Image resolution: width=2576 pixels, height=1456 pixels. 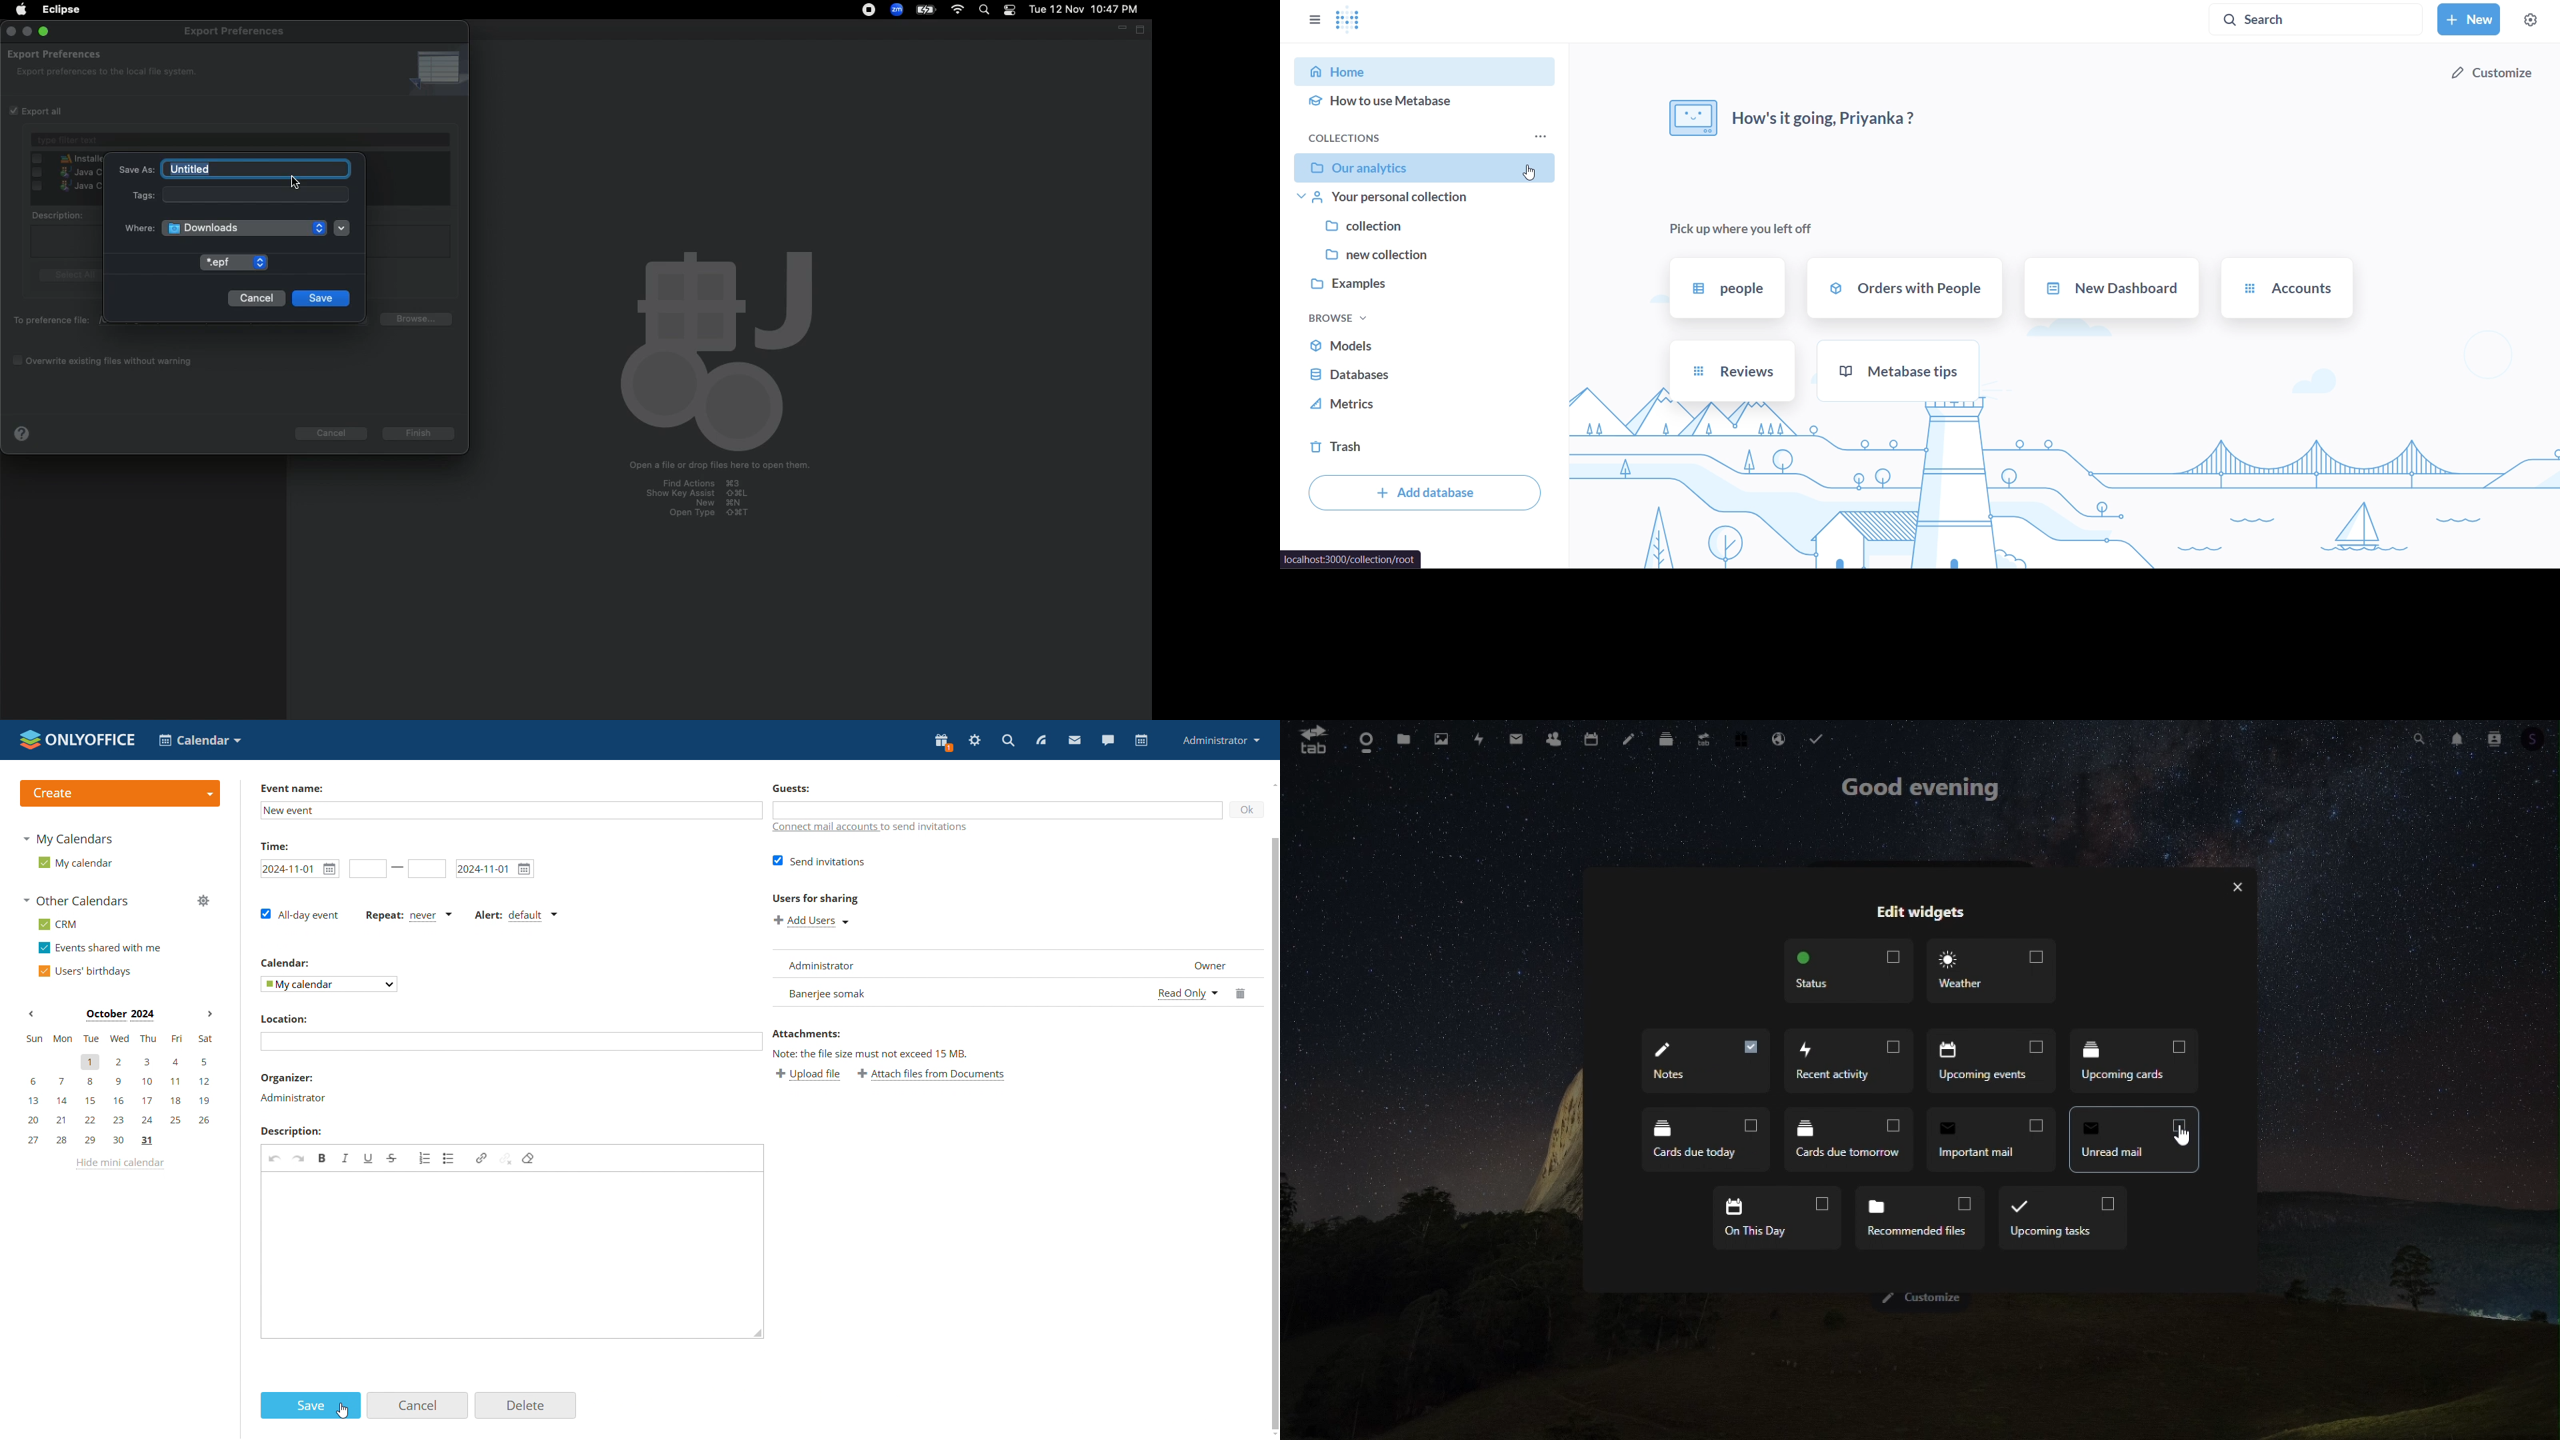 What do you see at coordinates (1515, 742) in the screenshot?
I see `mail` at bounding box center [1515, 742].